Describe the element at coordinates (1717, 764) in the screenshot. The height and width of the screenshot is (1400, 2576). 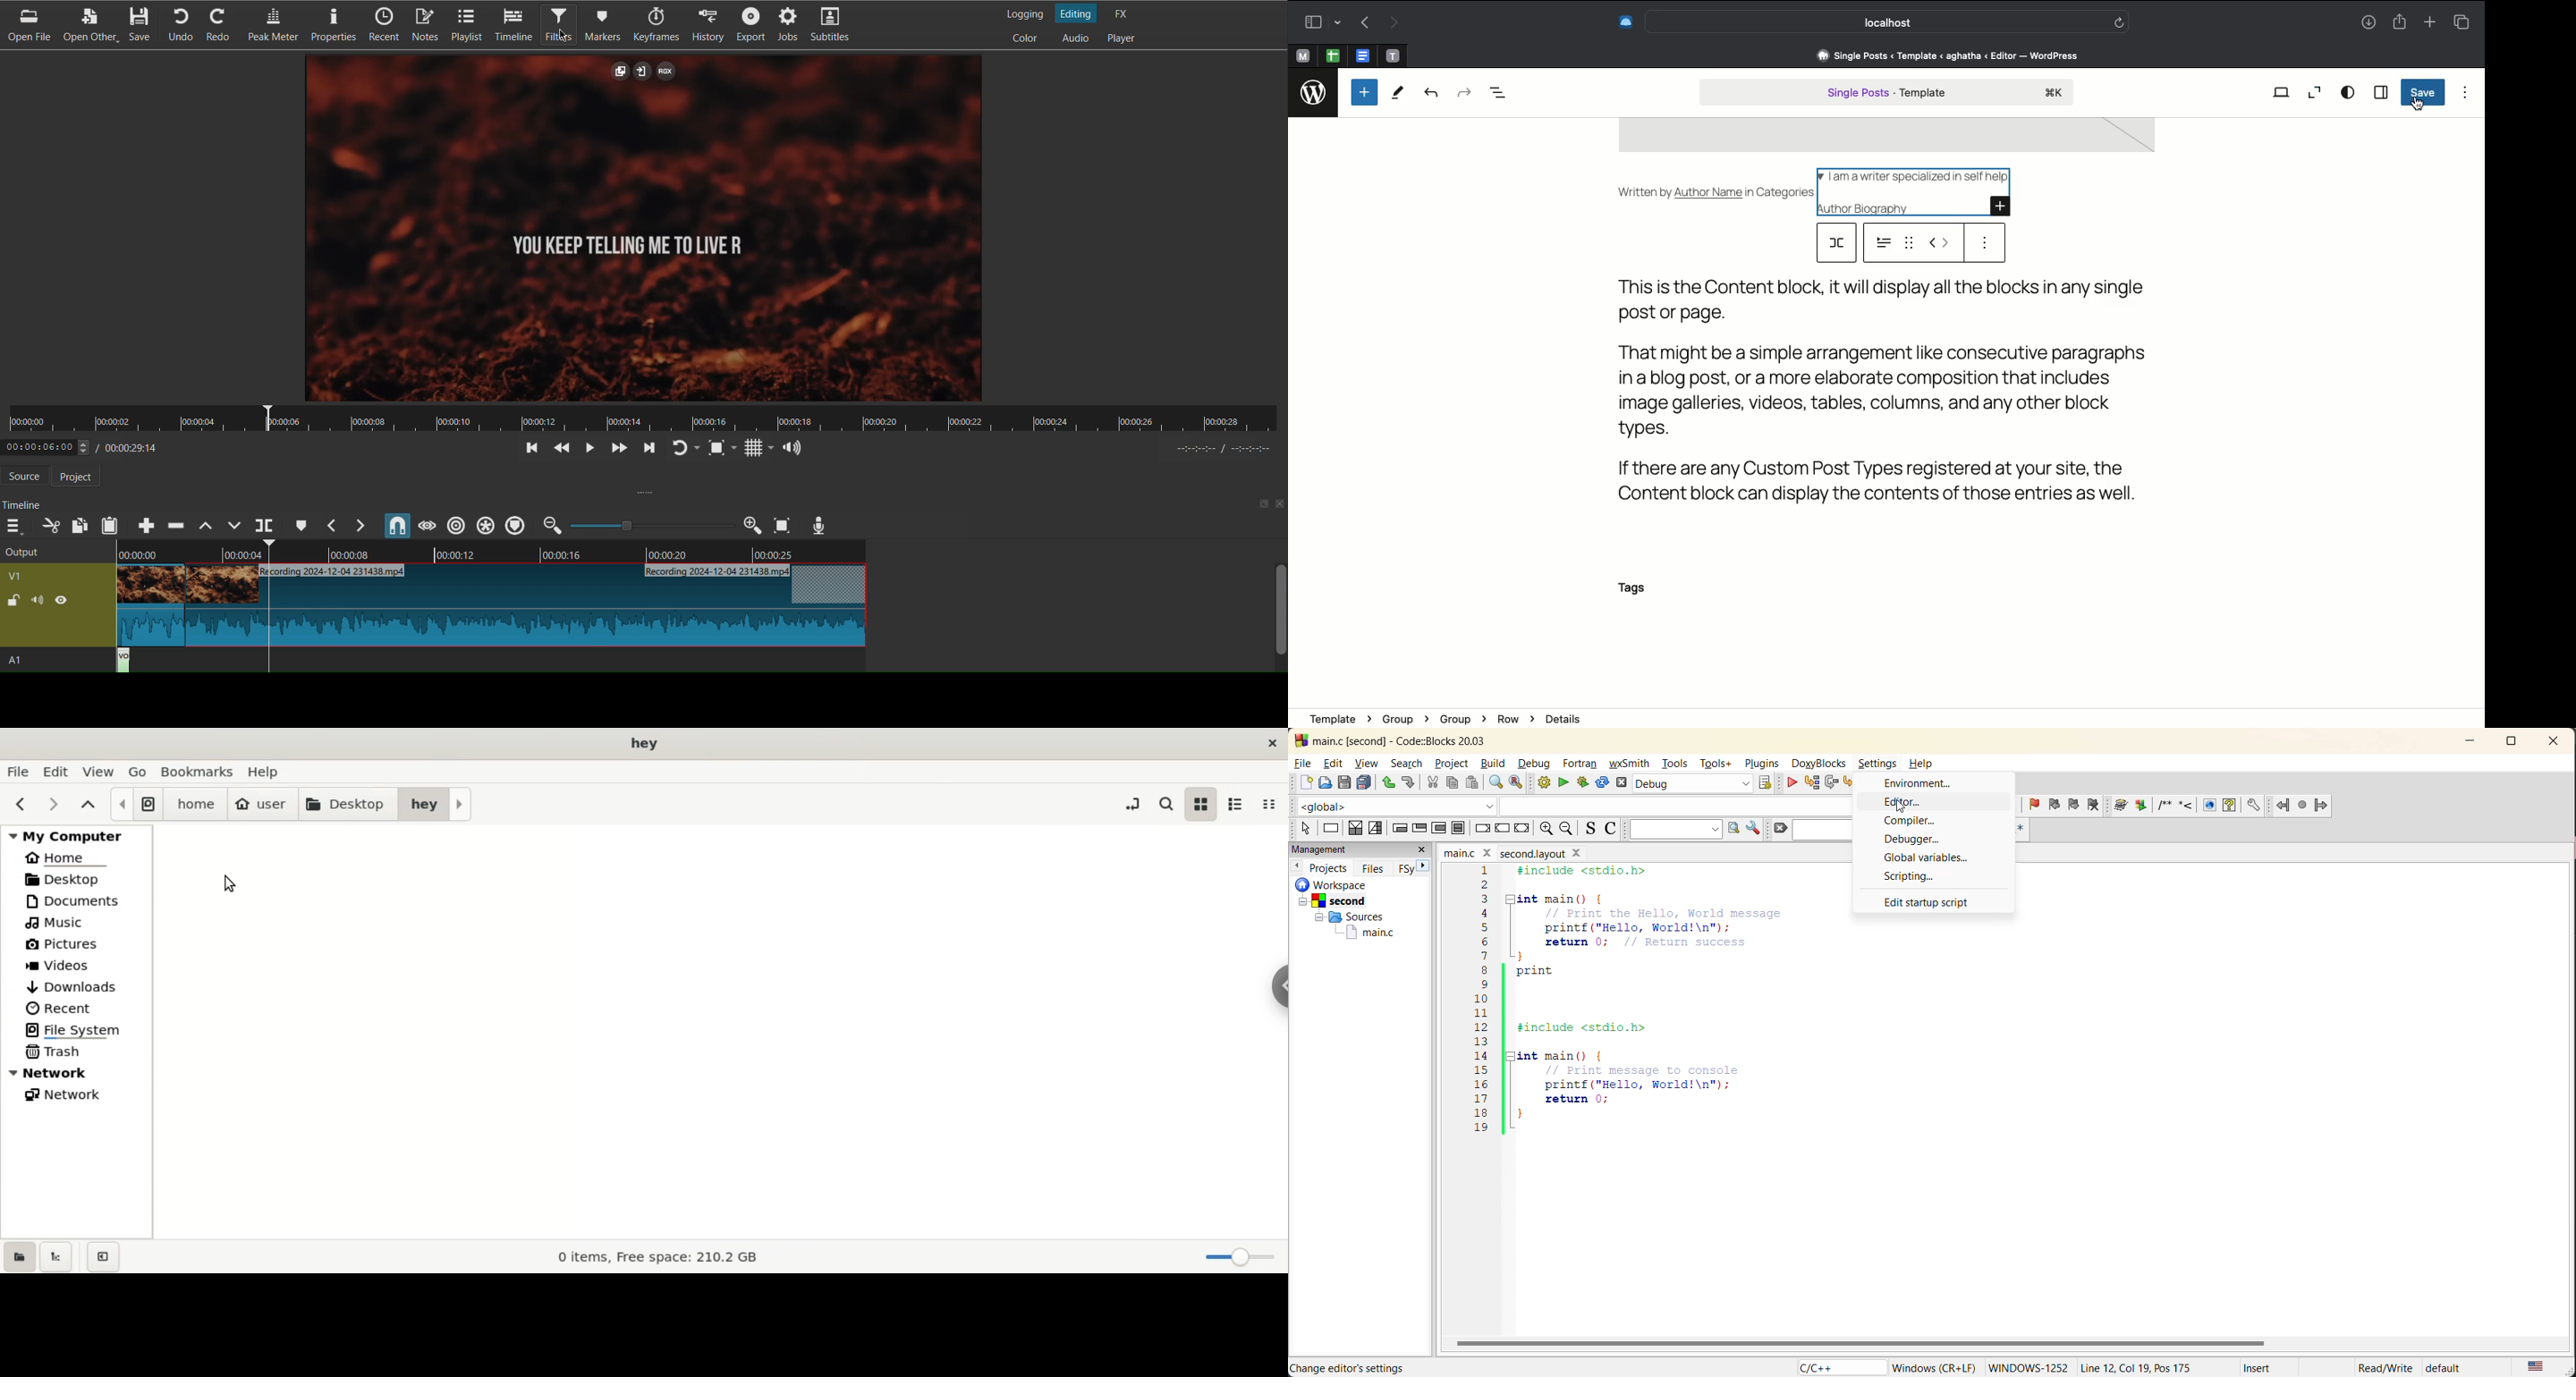
I see `tools+` at that location.